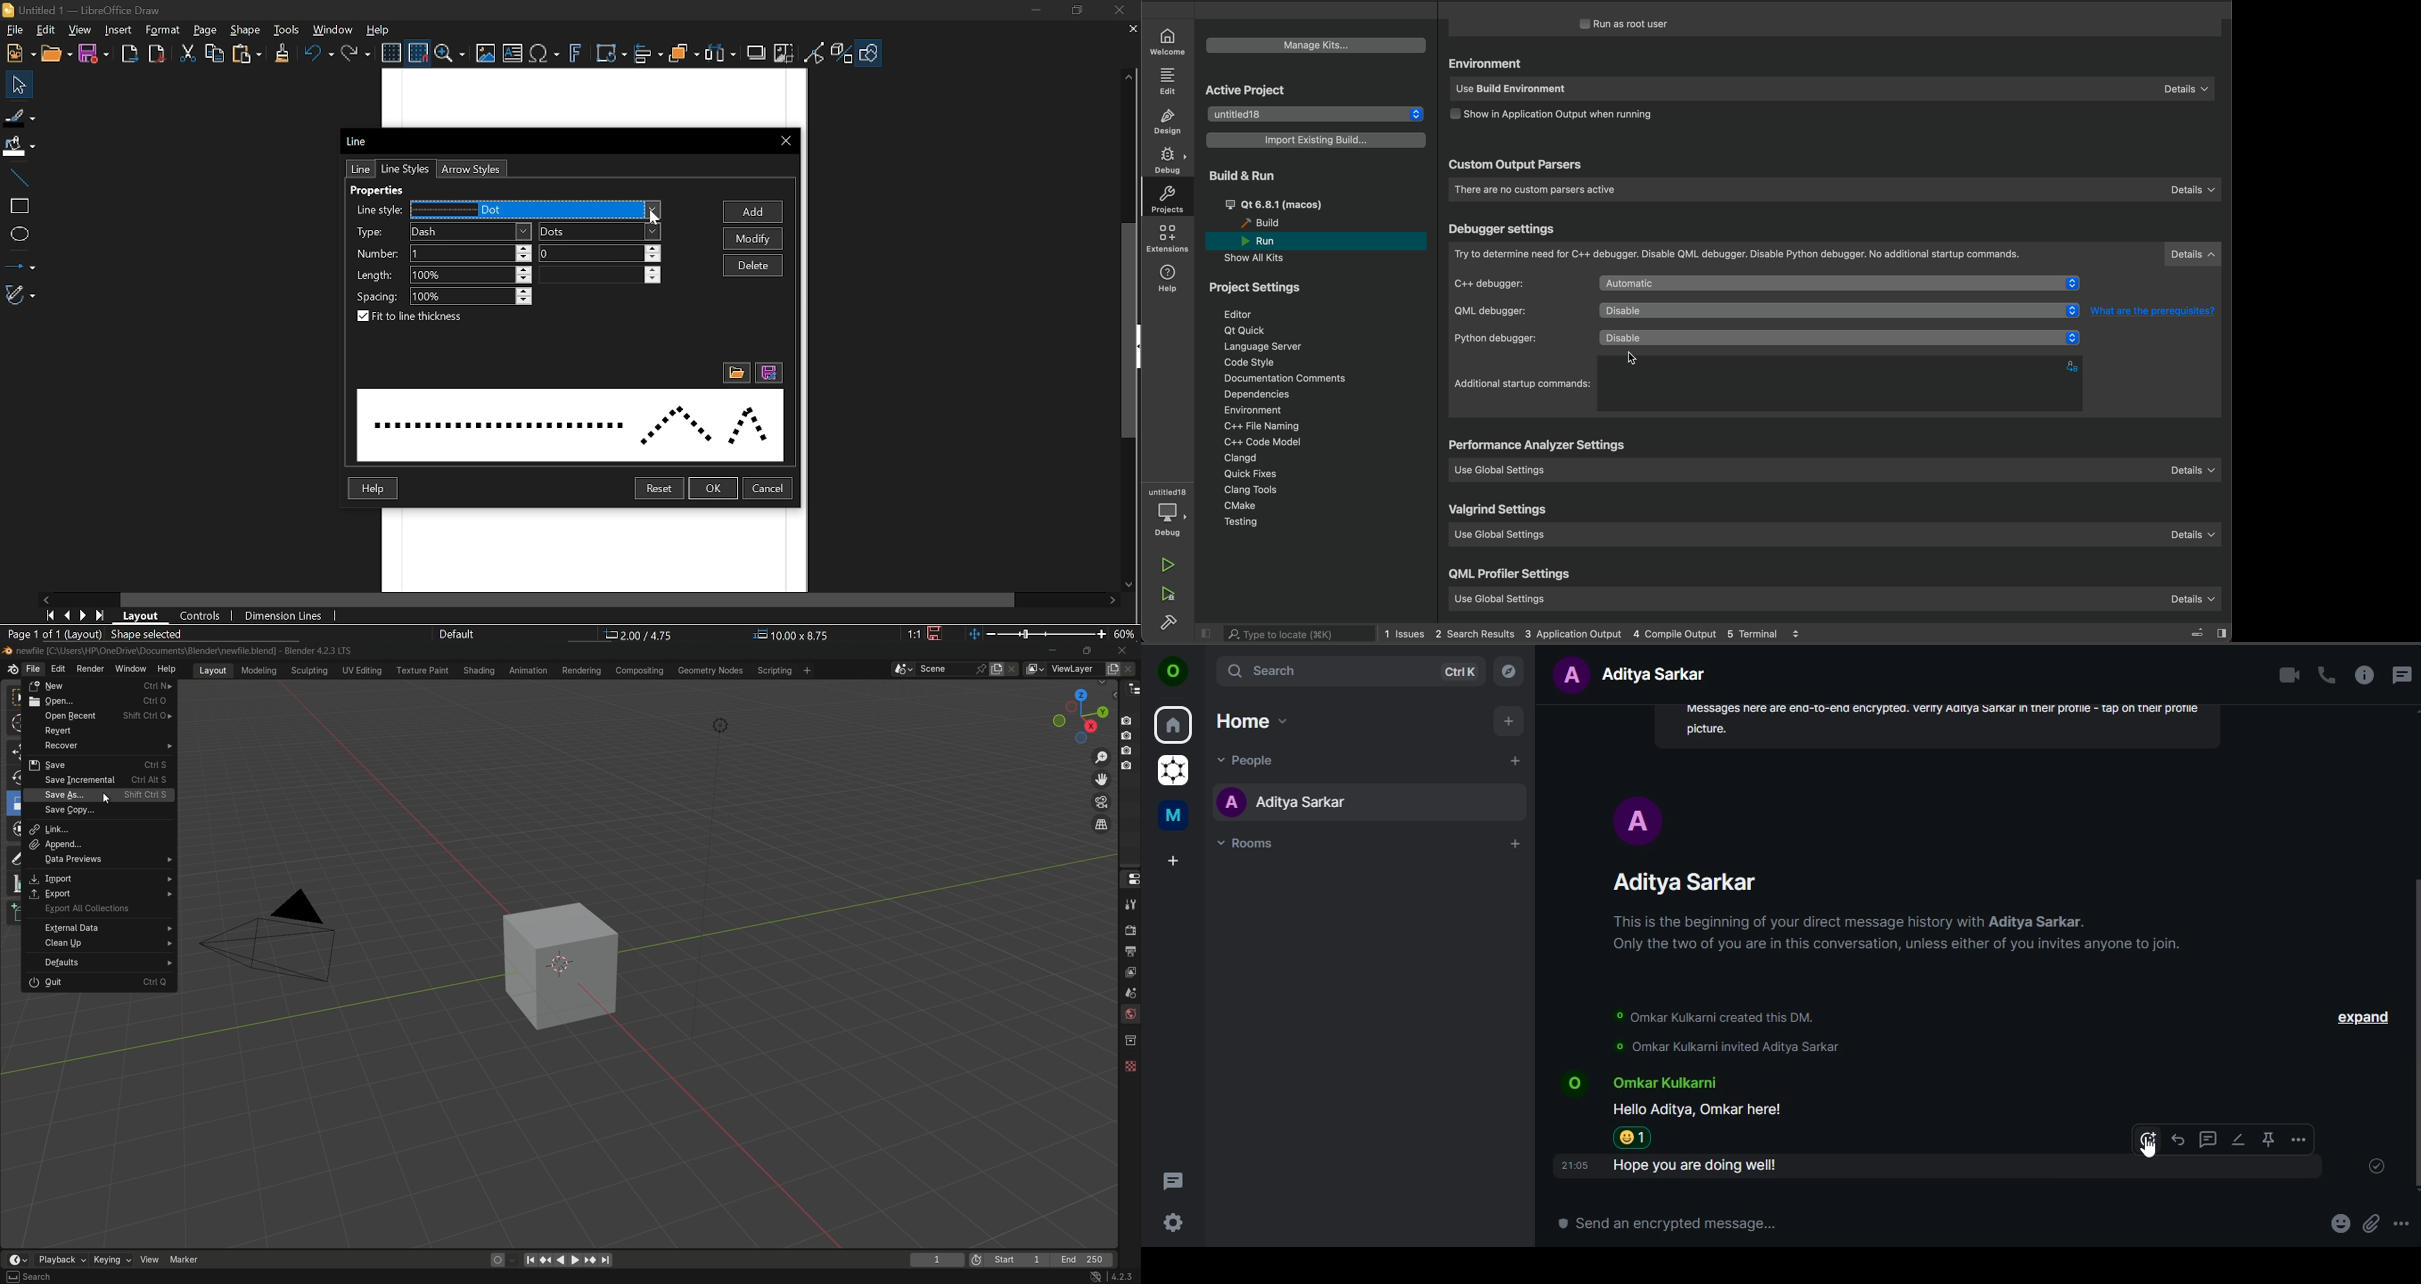 The image size is (2436, 1288). What do you see at coordinates (14, 830) in the screenshot?
I see `transform` at bounding box center [14, 830].